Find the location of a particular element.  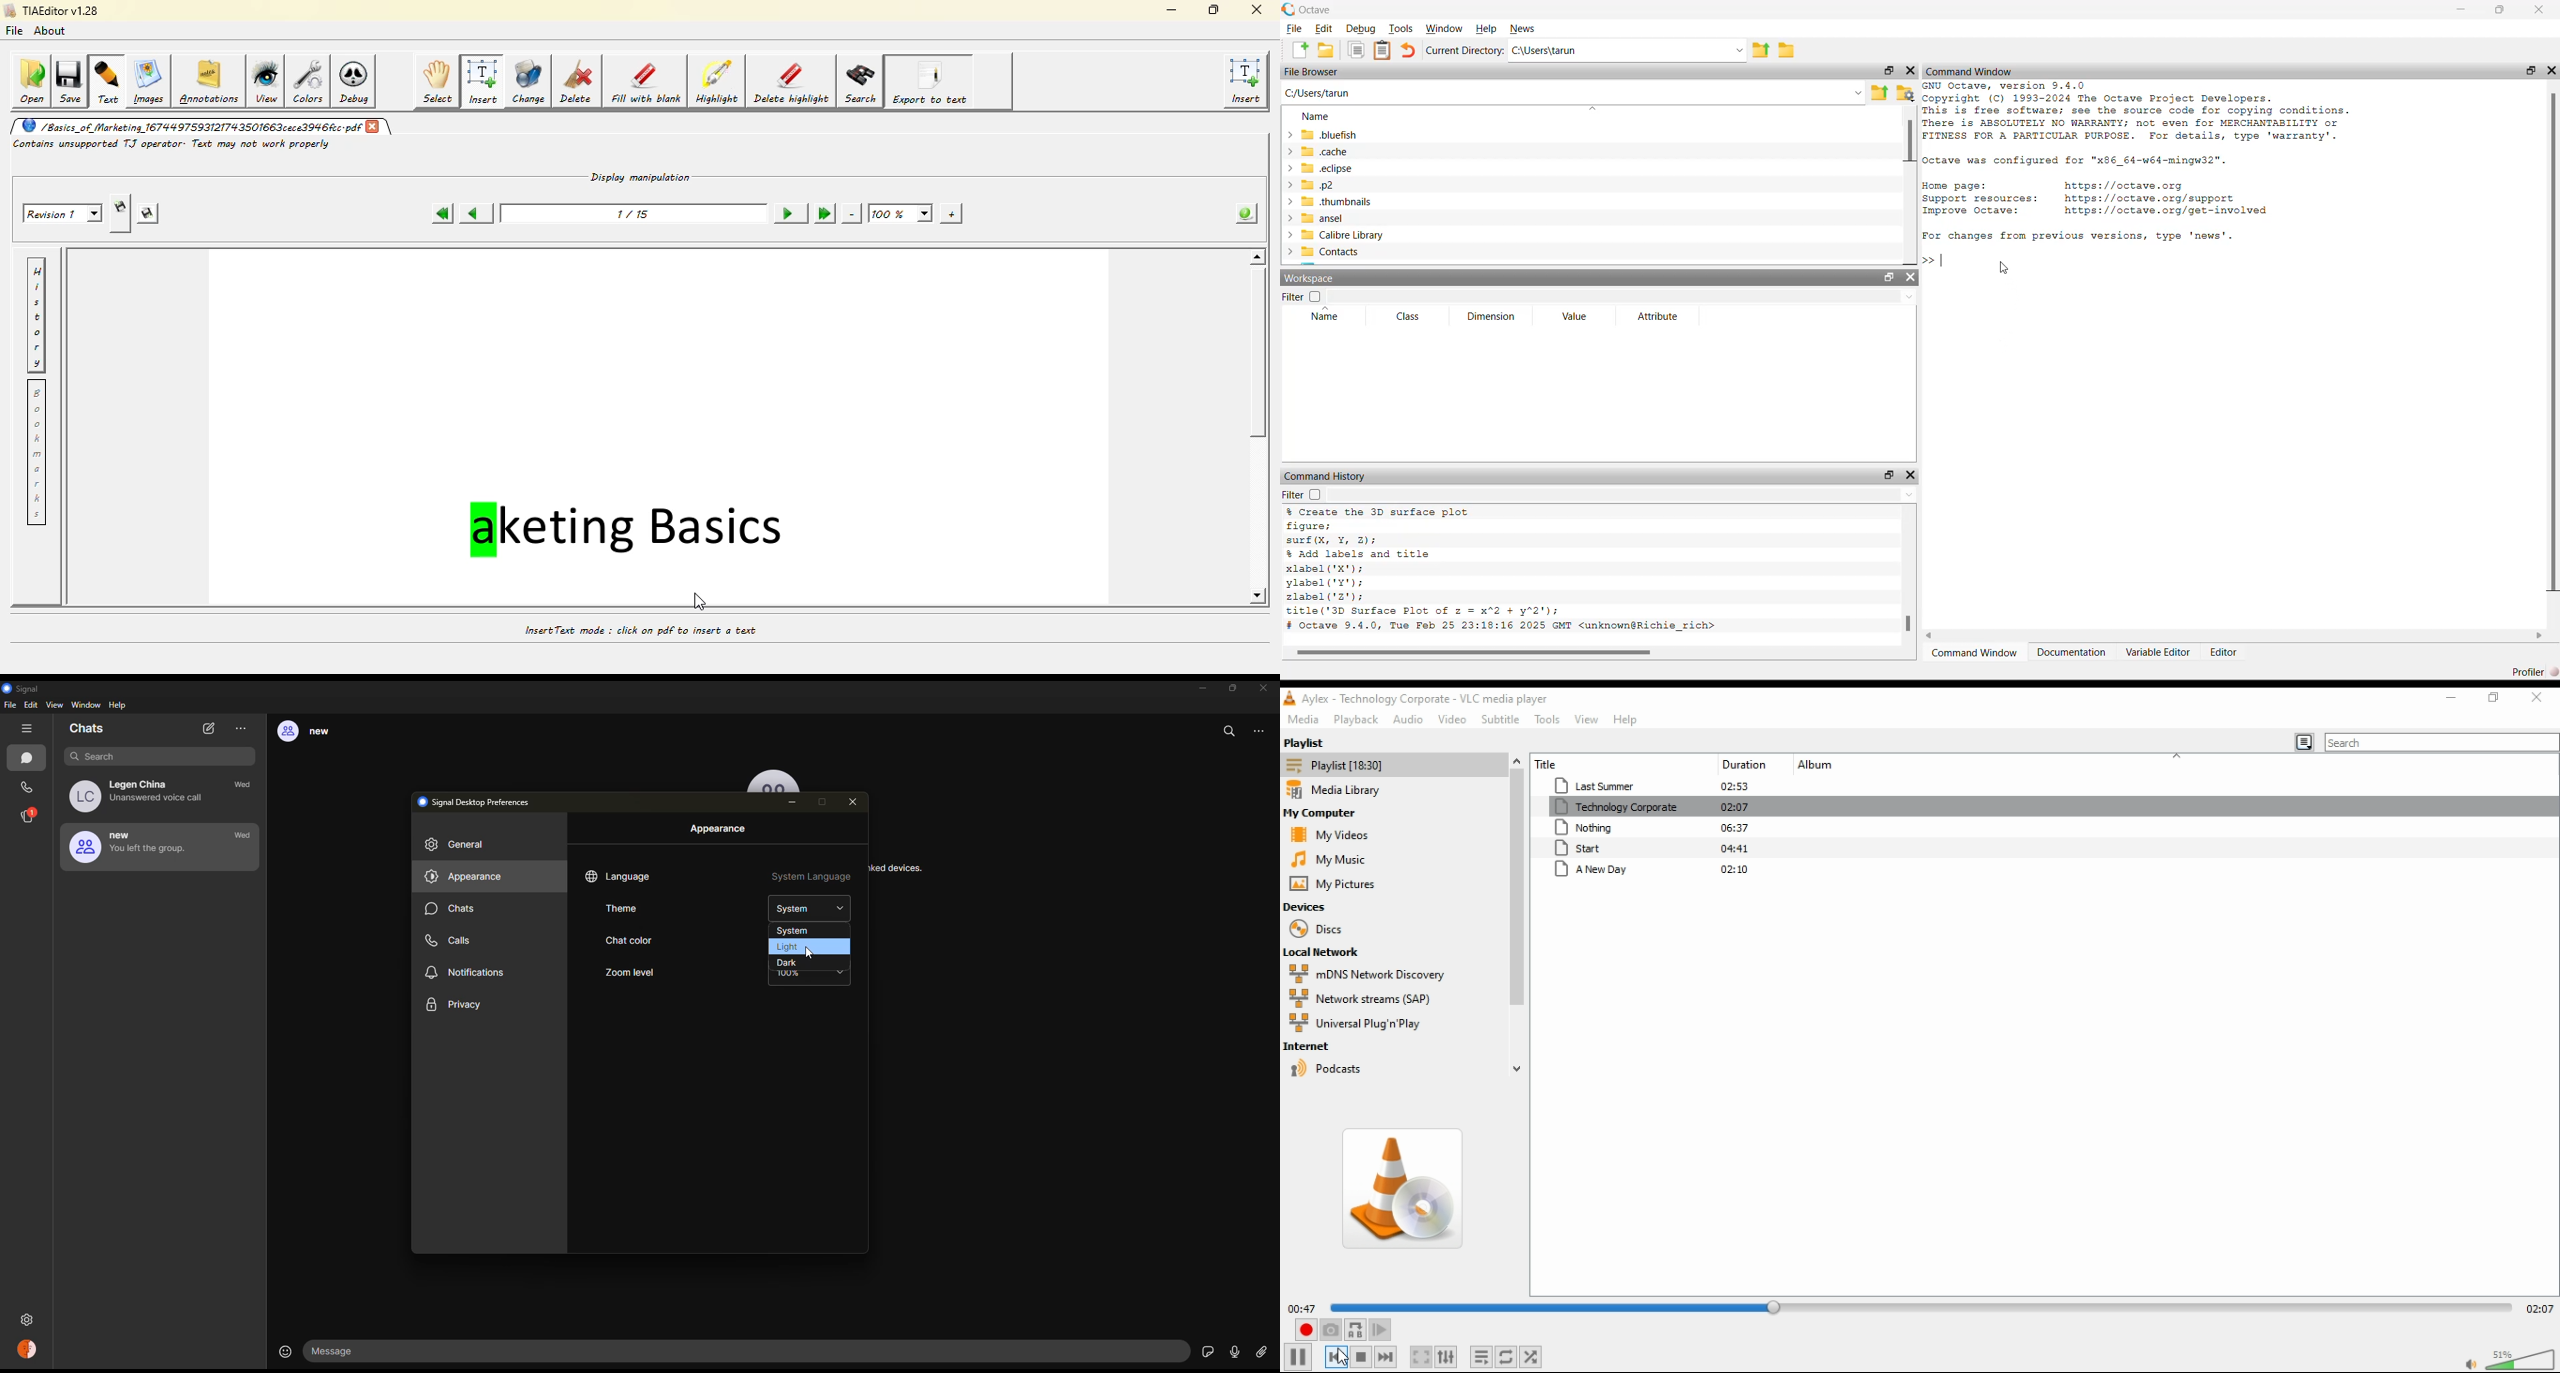

light is located at coordinates (785, 946).